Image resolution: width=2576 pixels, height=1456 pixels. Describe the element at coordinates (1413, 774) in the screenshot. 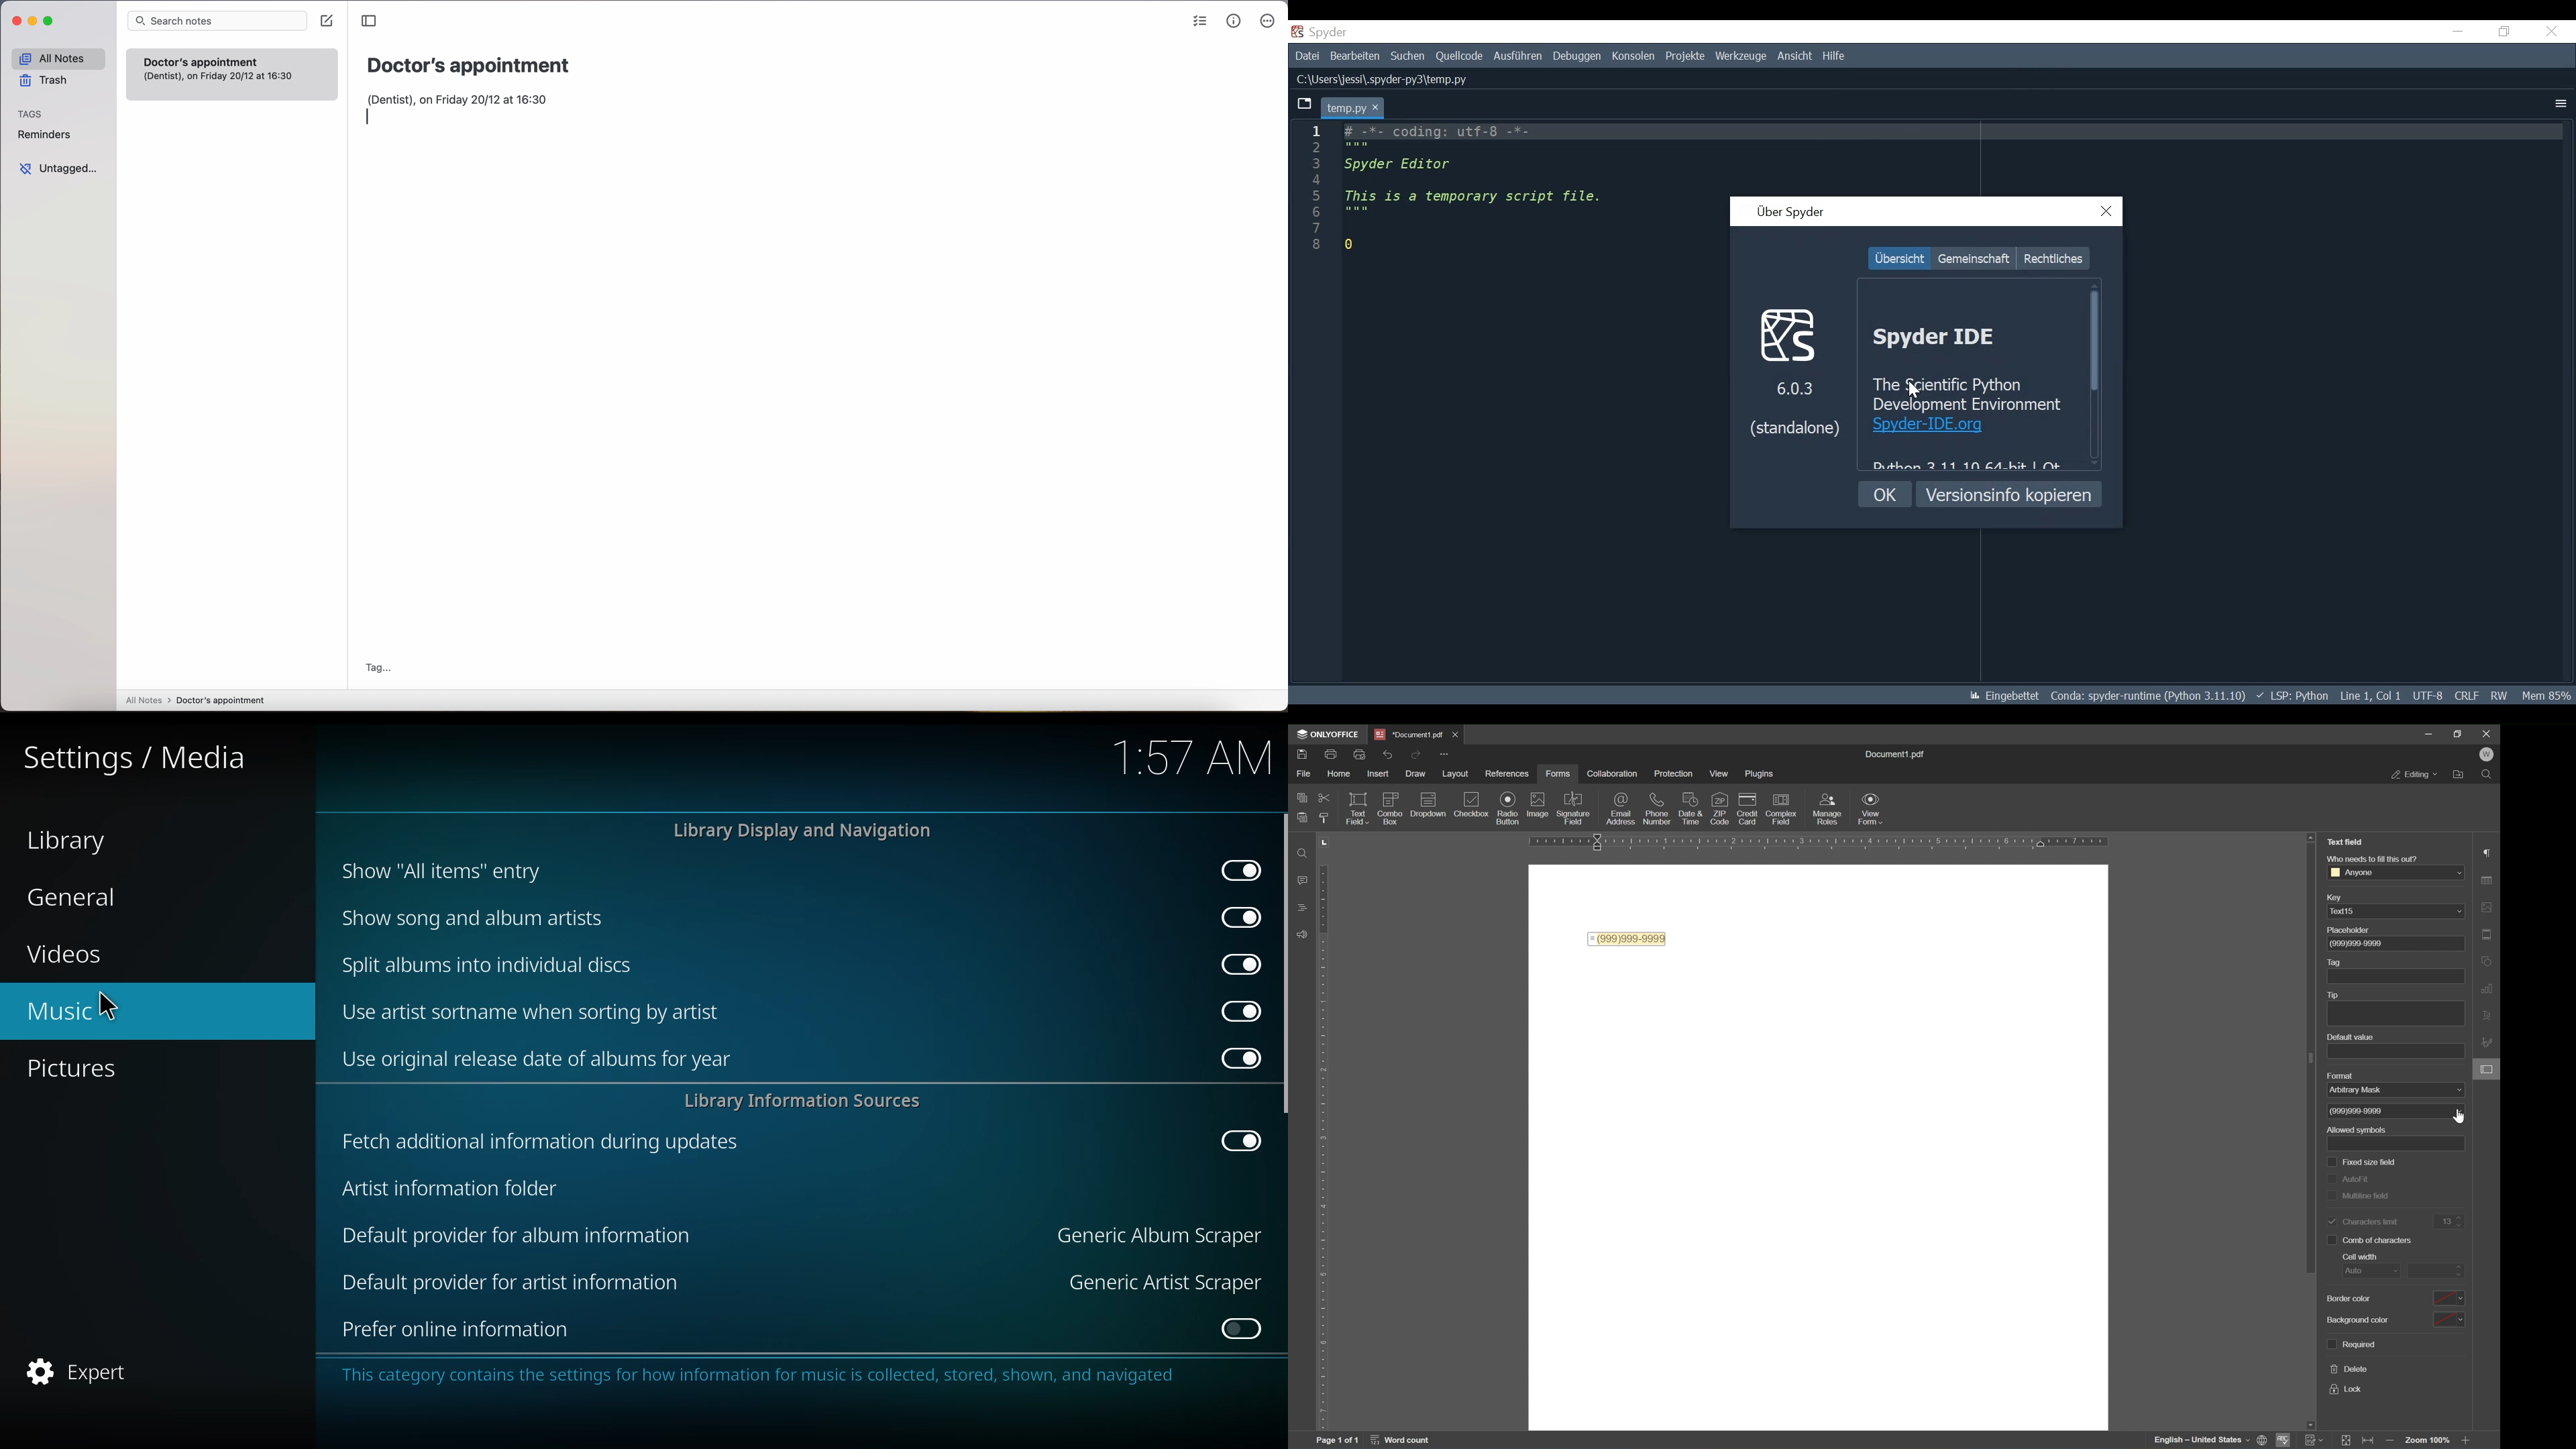

I see `draw` at that location.